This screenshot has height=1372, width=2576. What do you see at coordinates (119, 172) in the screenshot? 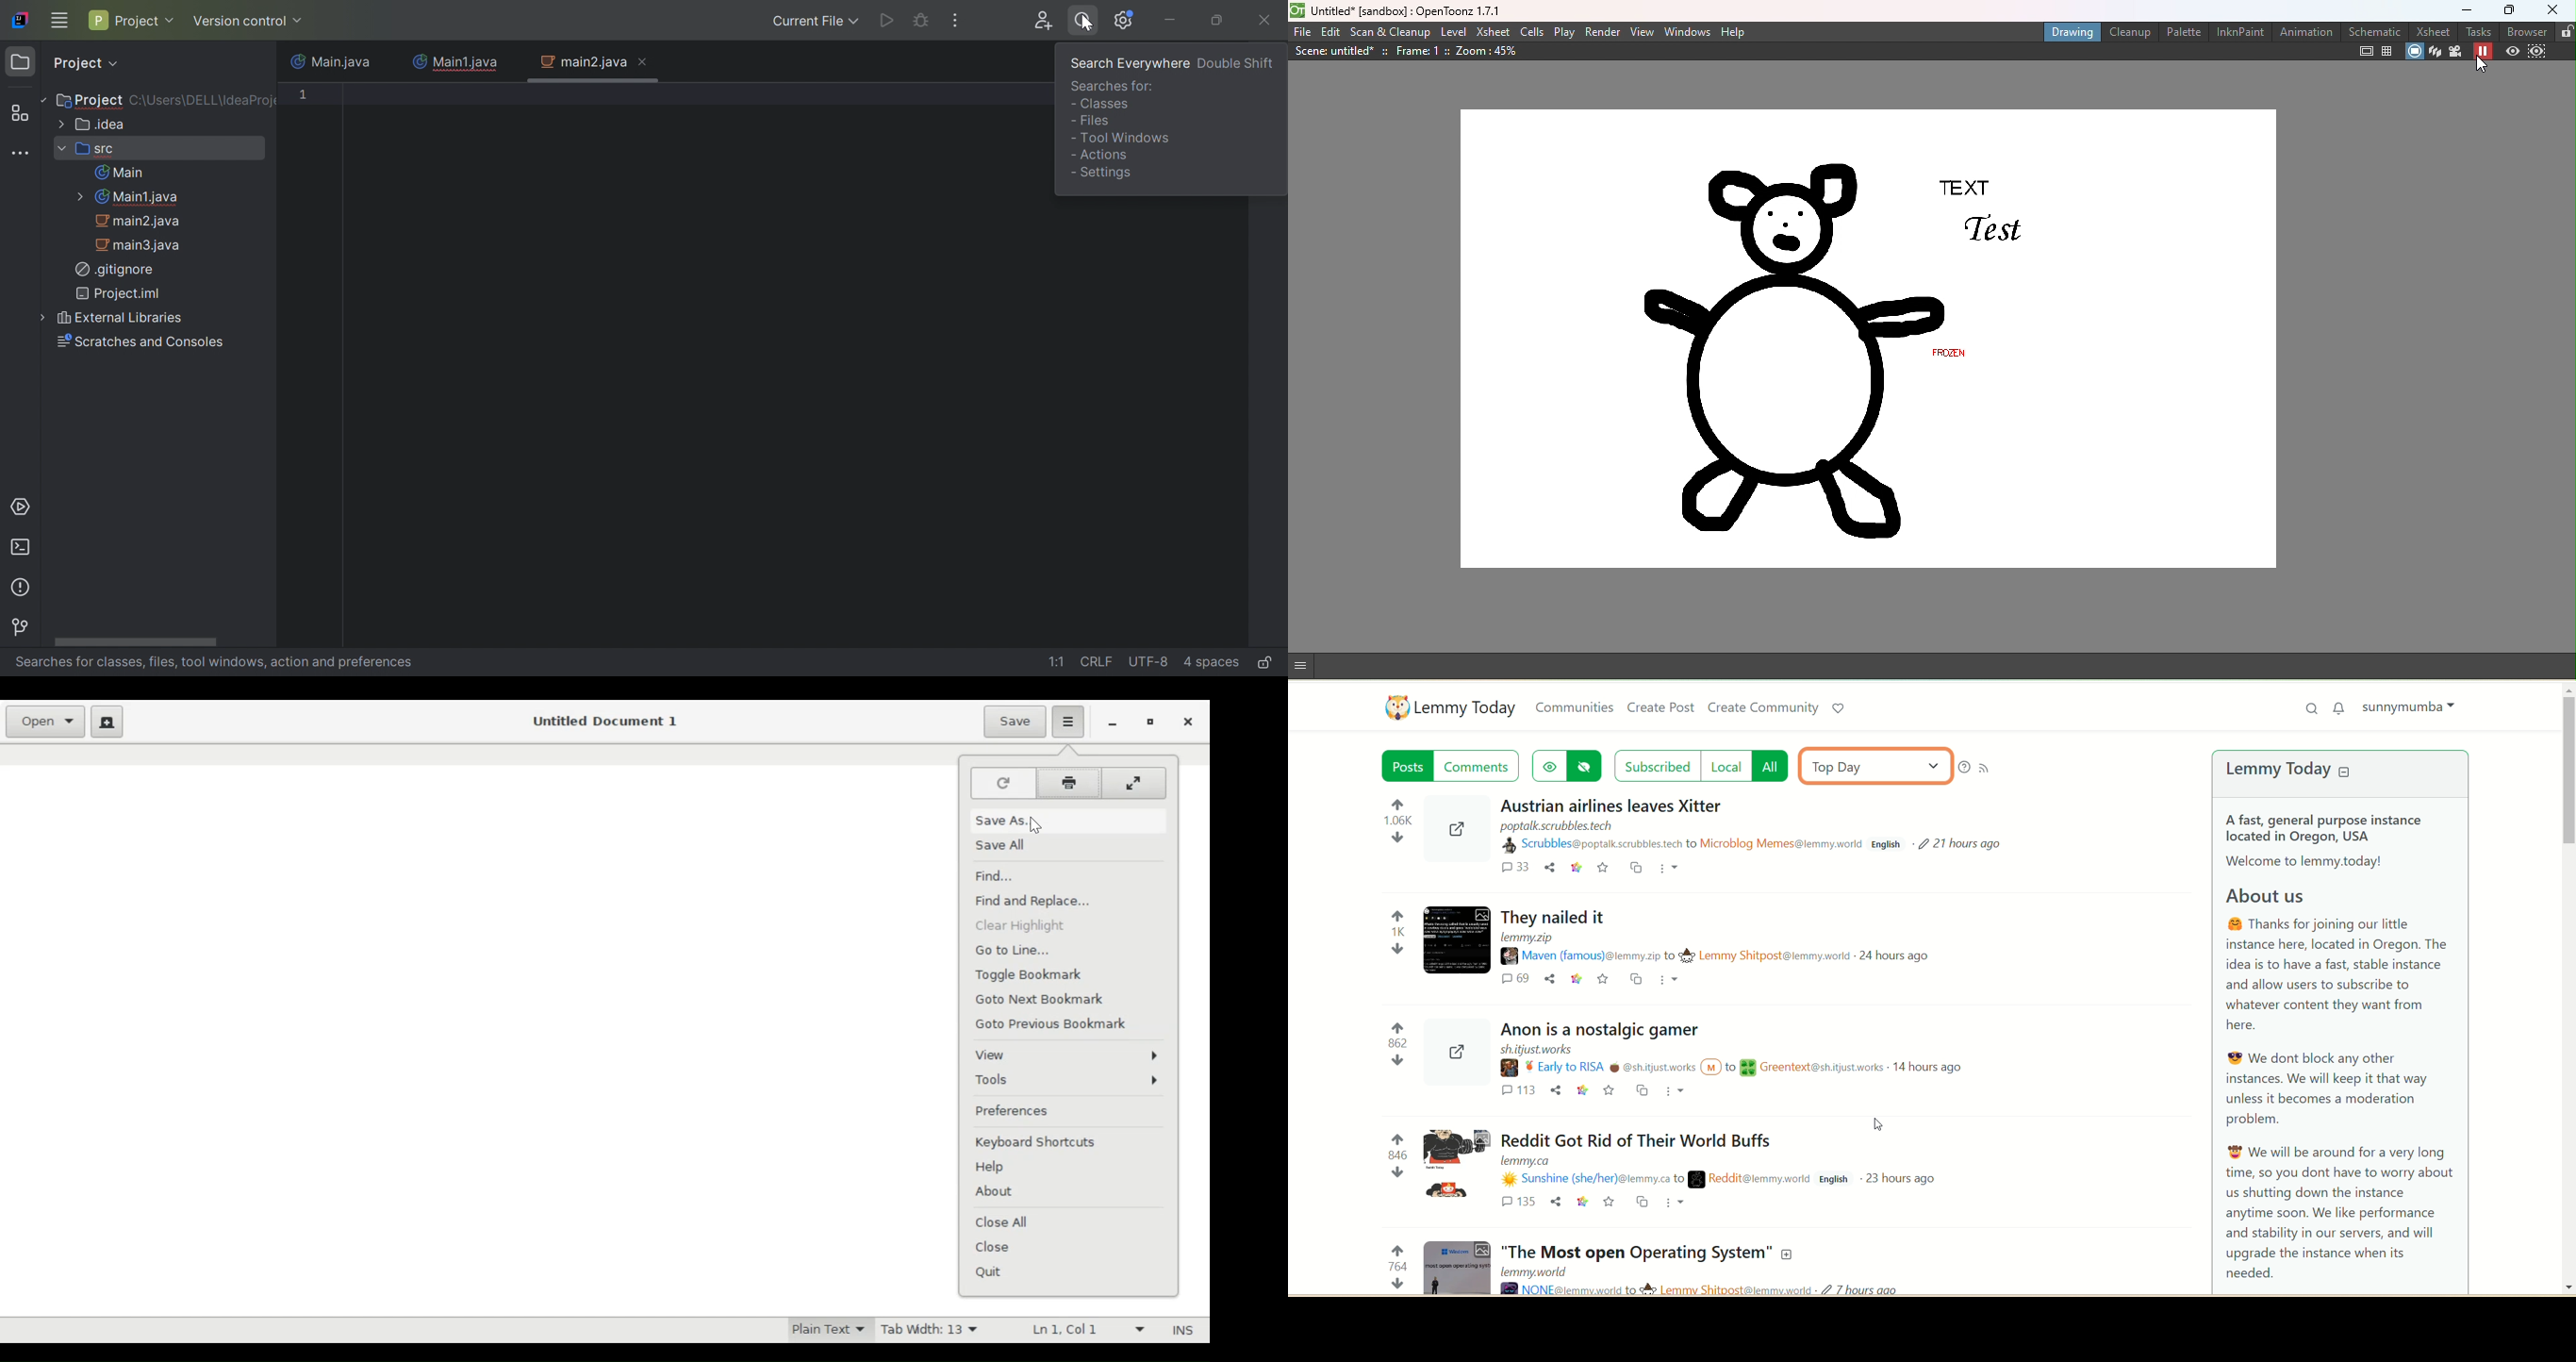
I see `Main` at bounding box center [119, 172].